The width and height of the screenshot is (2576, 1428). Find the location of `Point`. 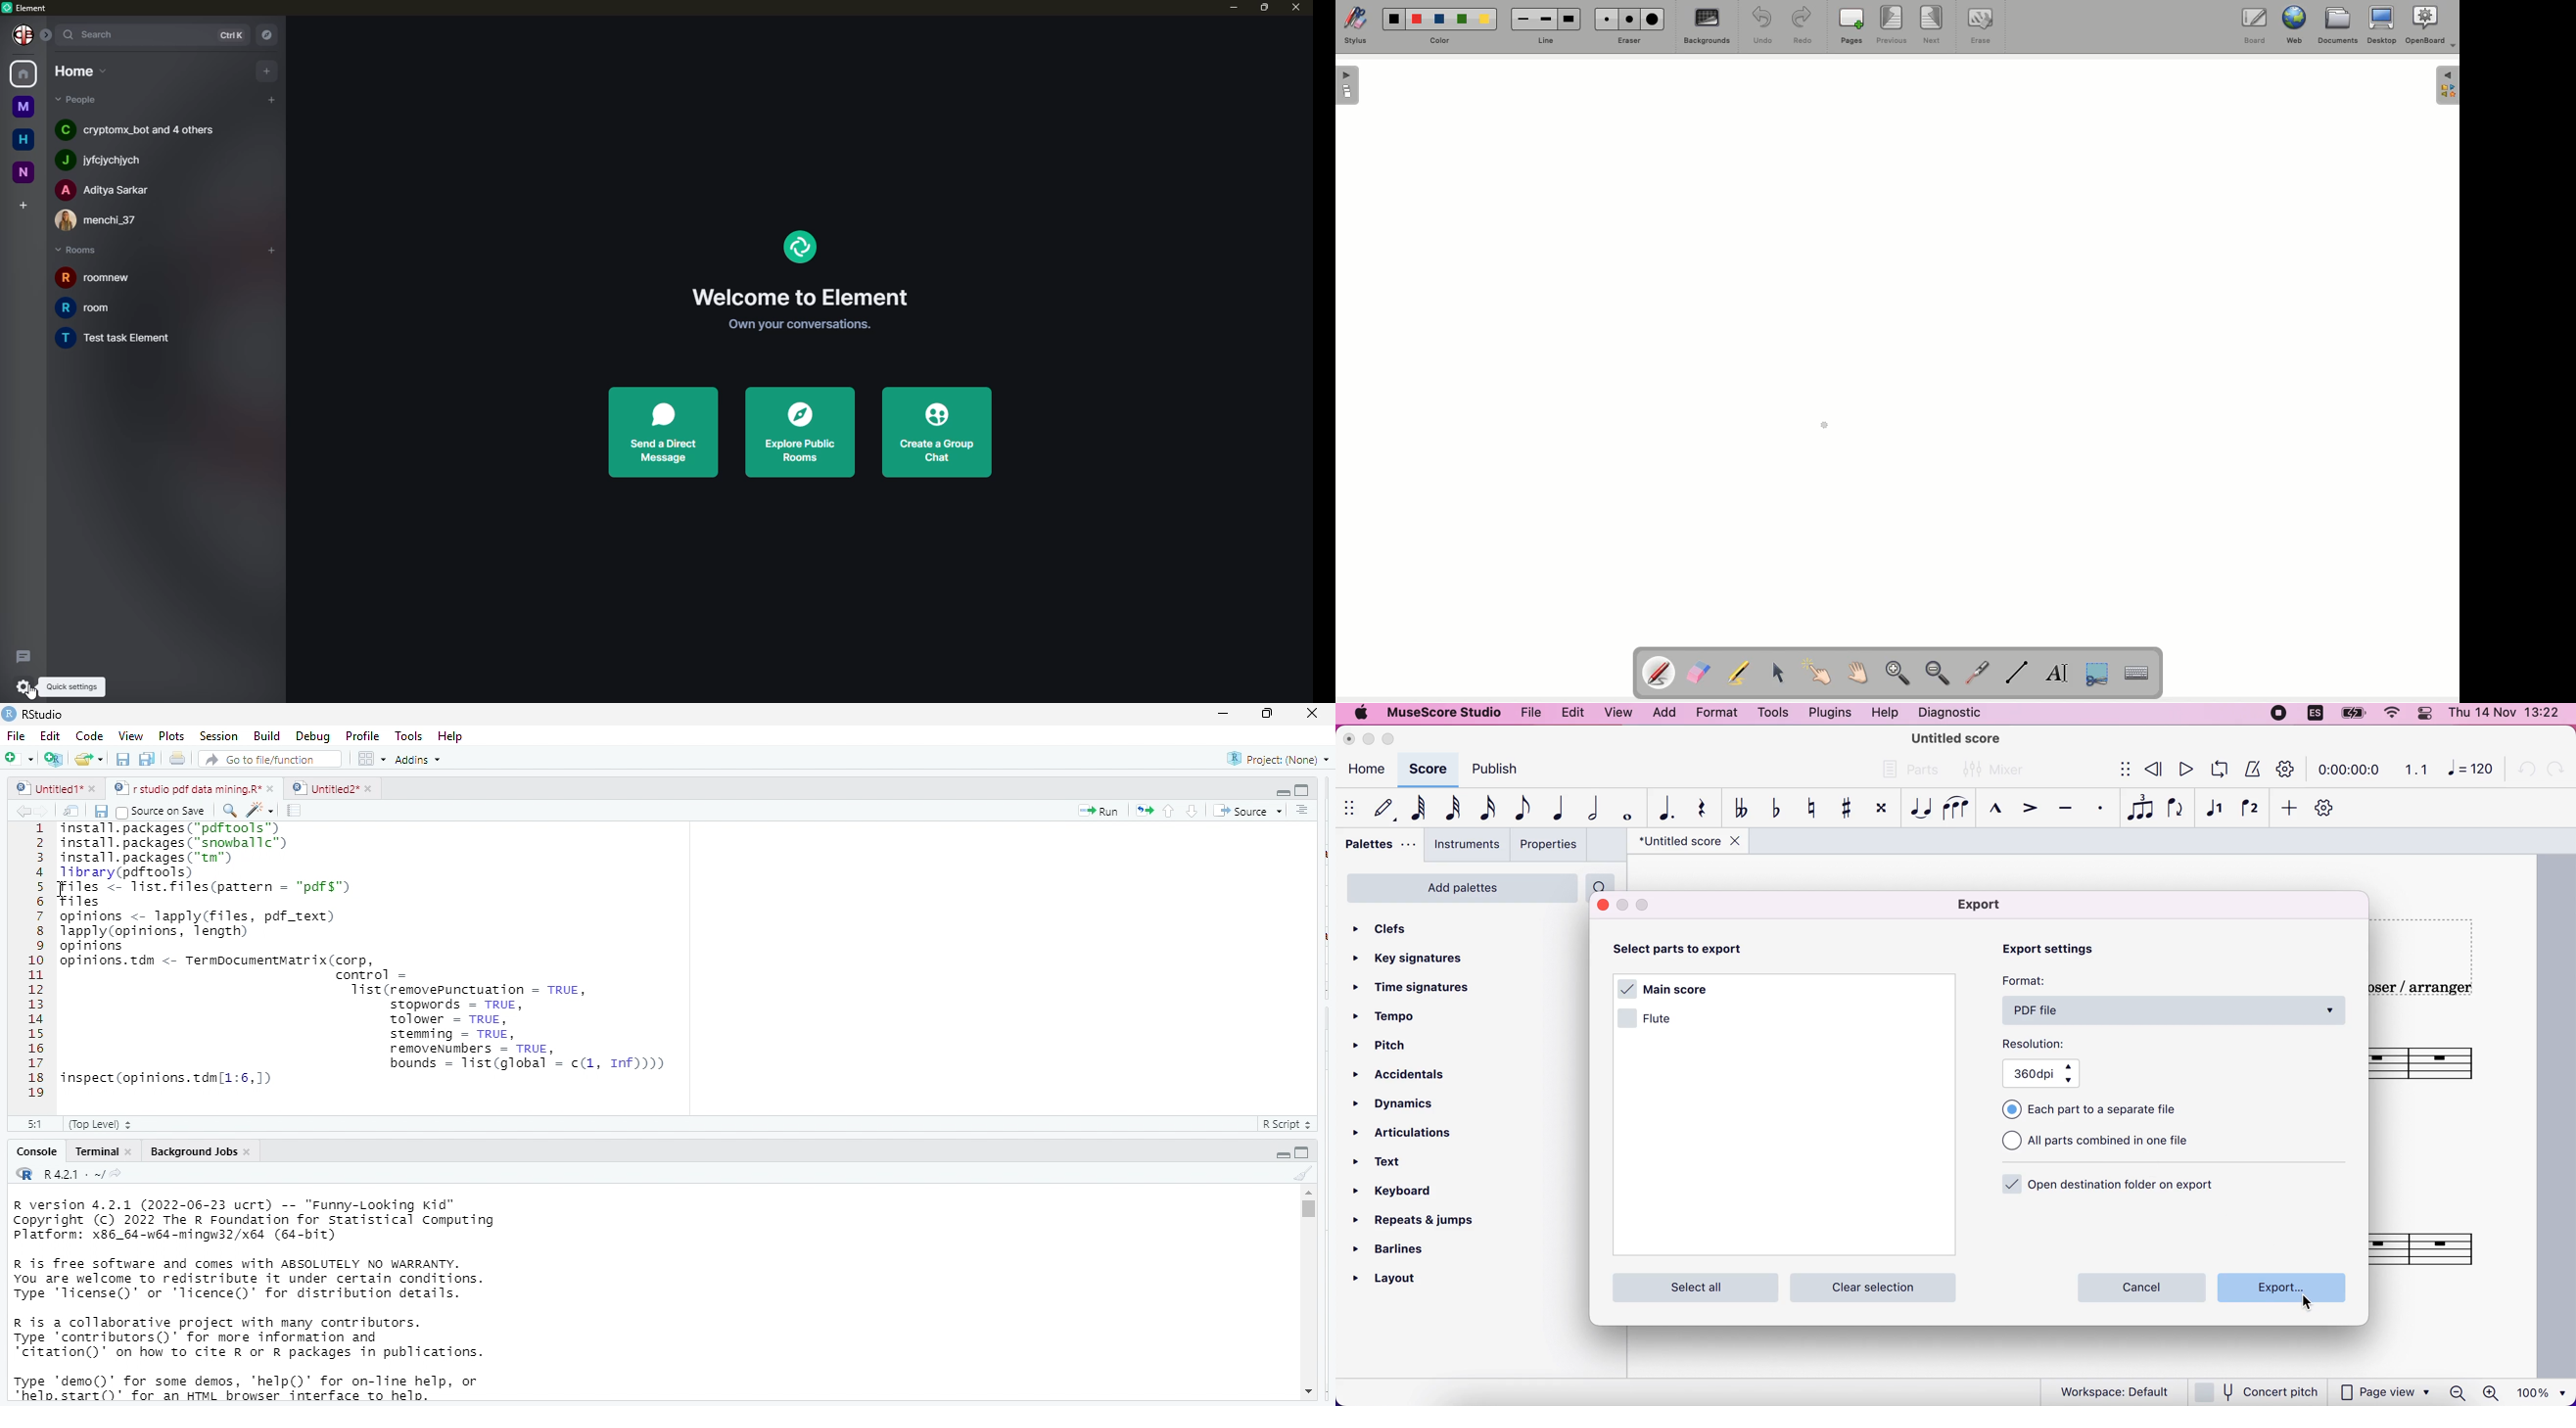

Point is located at coordinates (1817, 670).